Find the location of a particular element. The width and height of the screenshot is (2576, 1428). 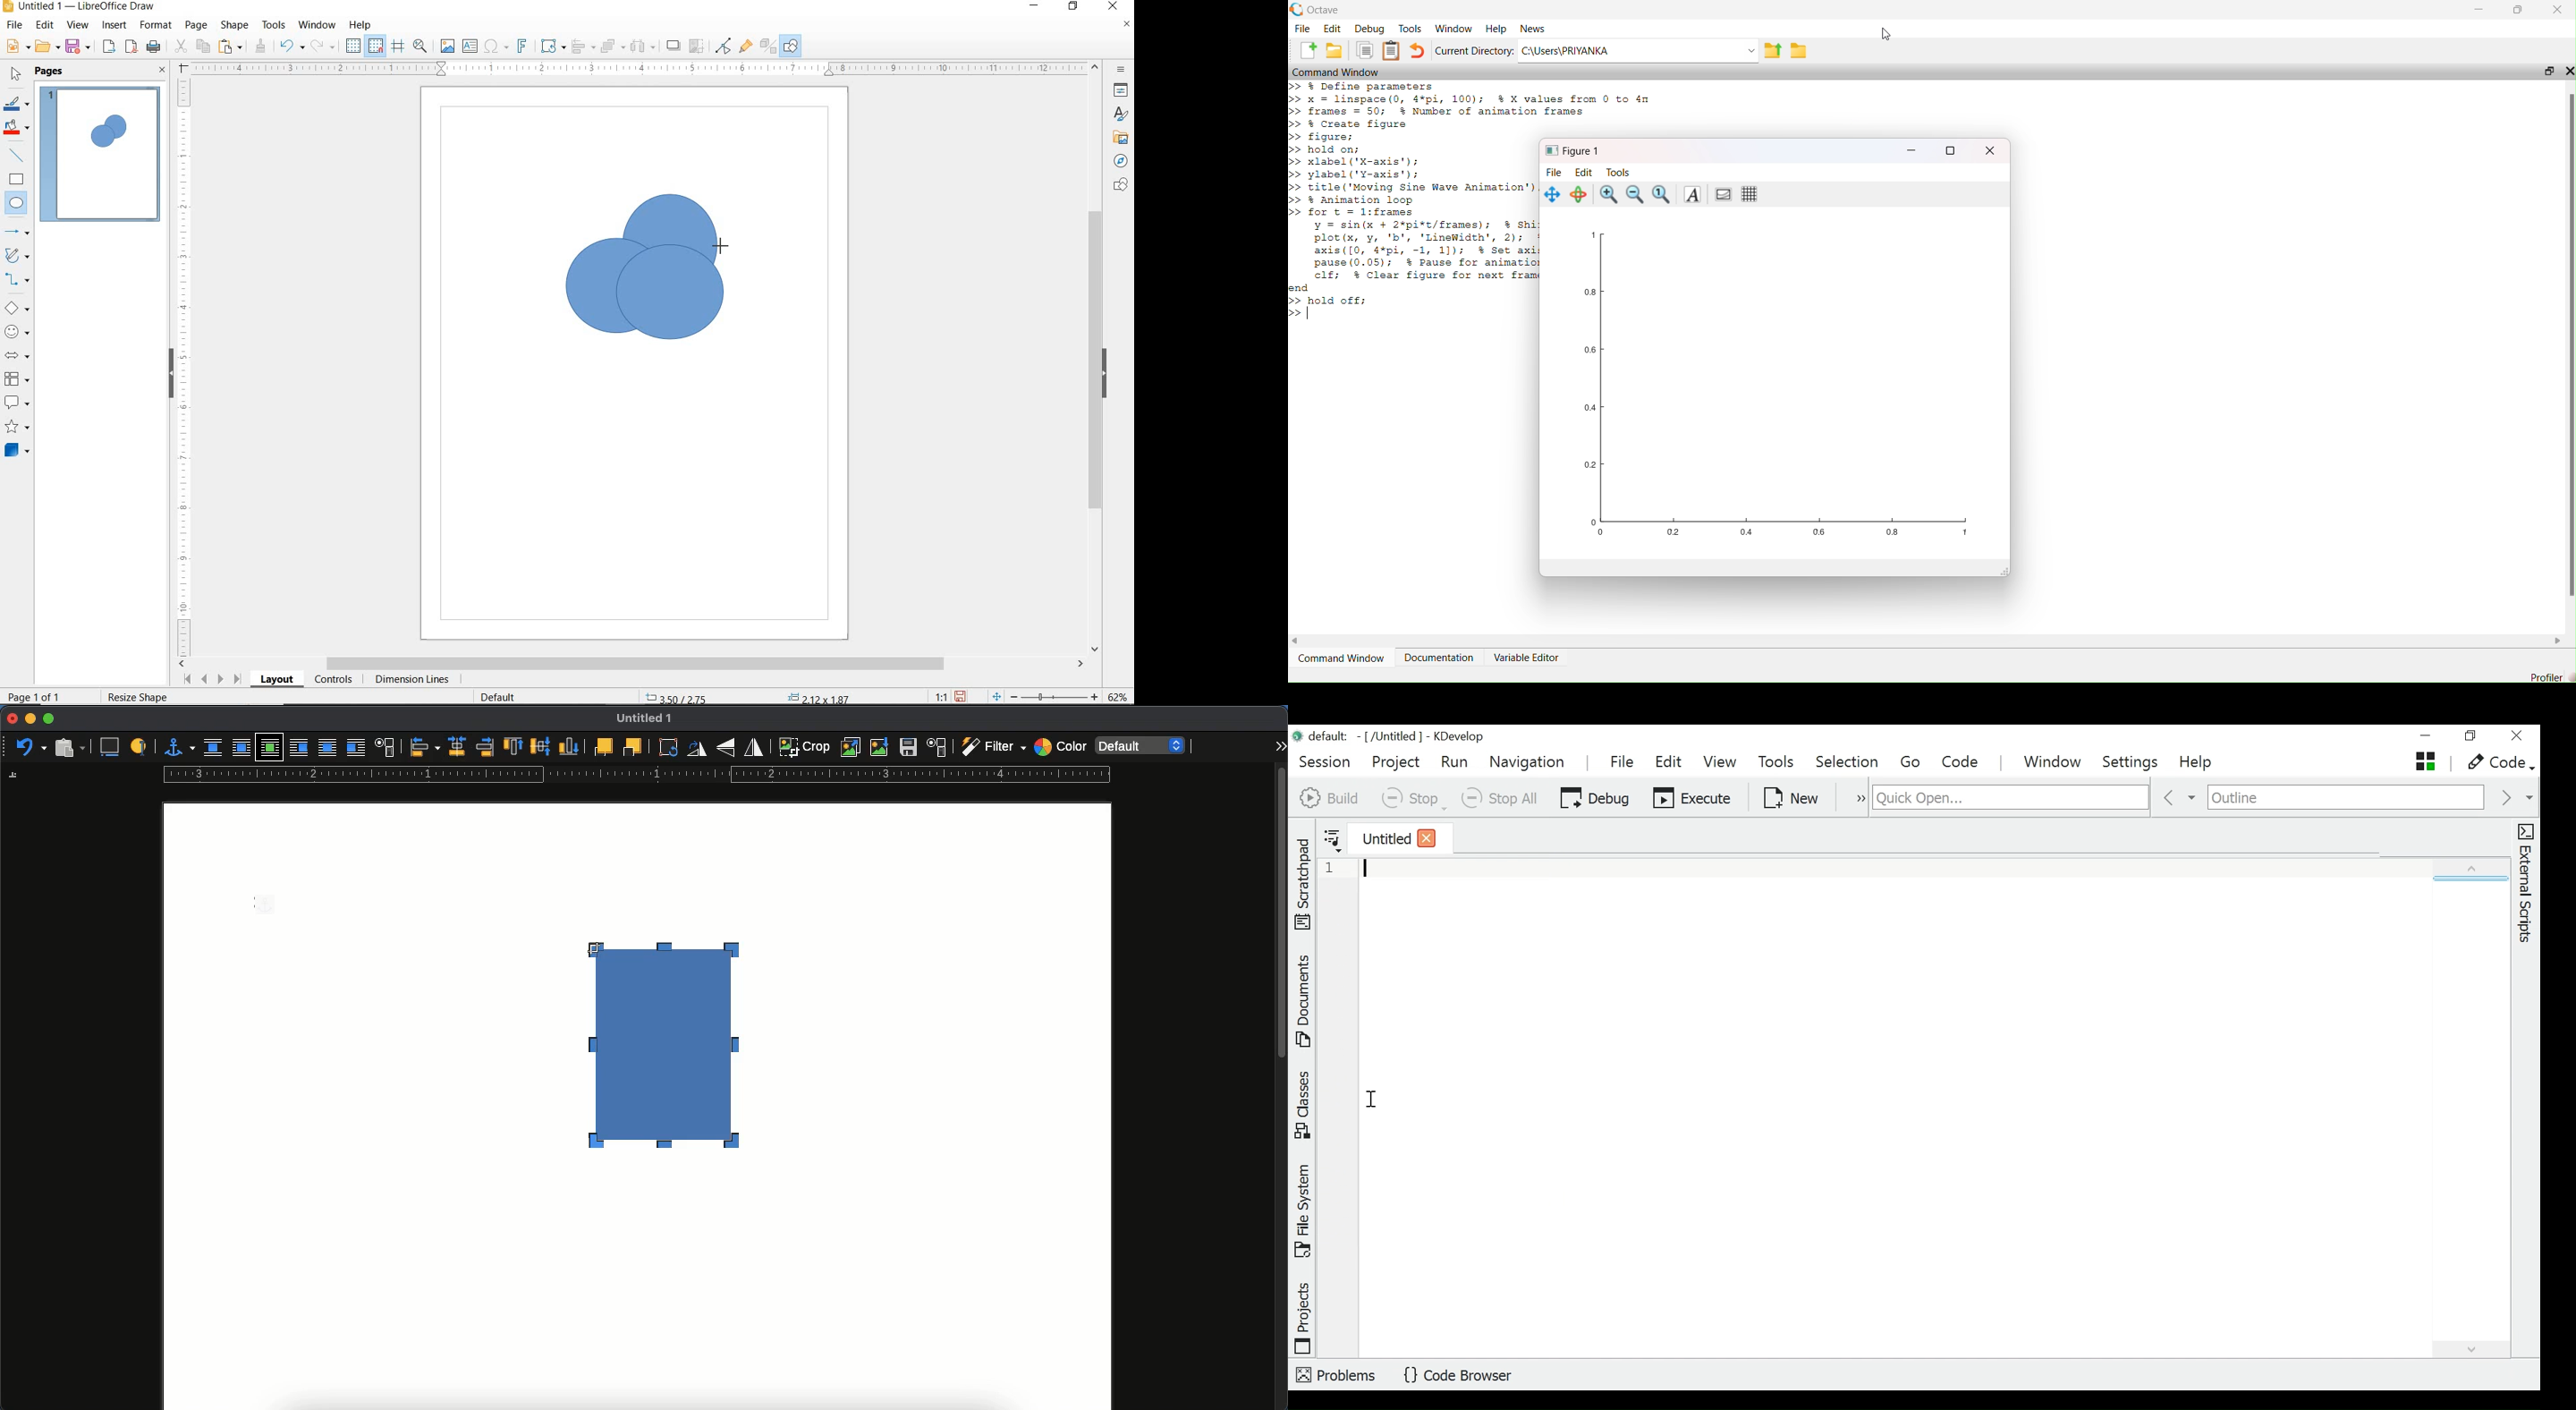

through is located at coordinates (327, 749).